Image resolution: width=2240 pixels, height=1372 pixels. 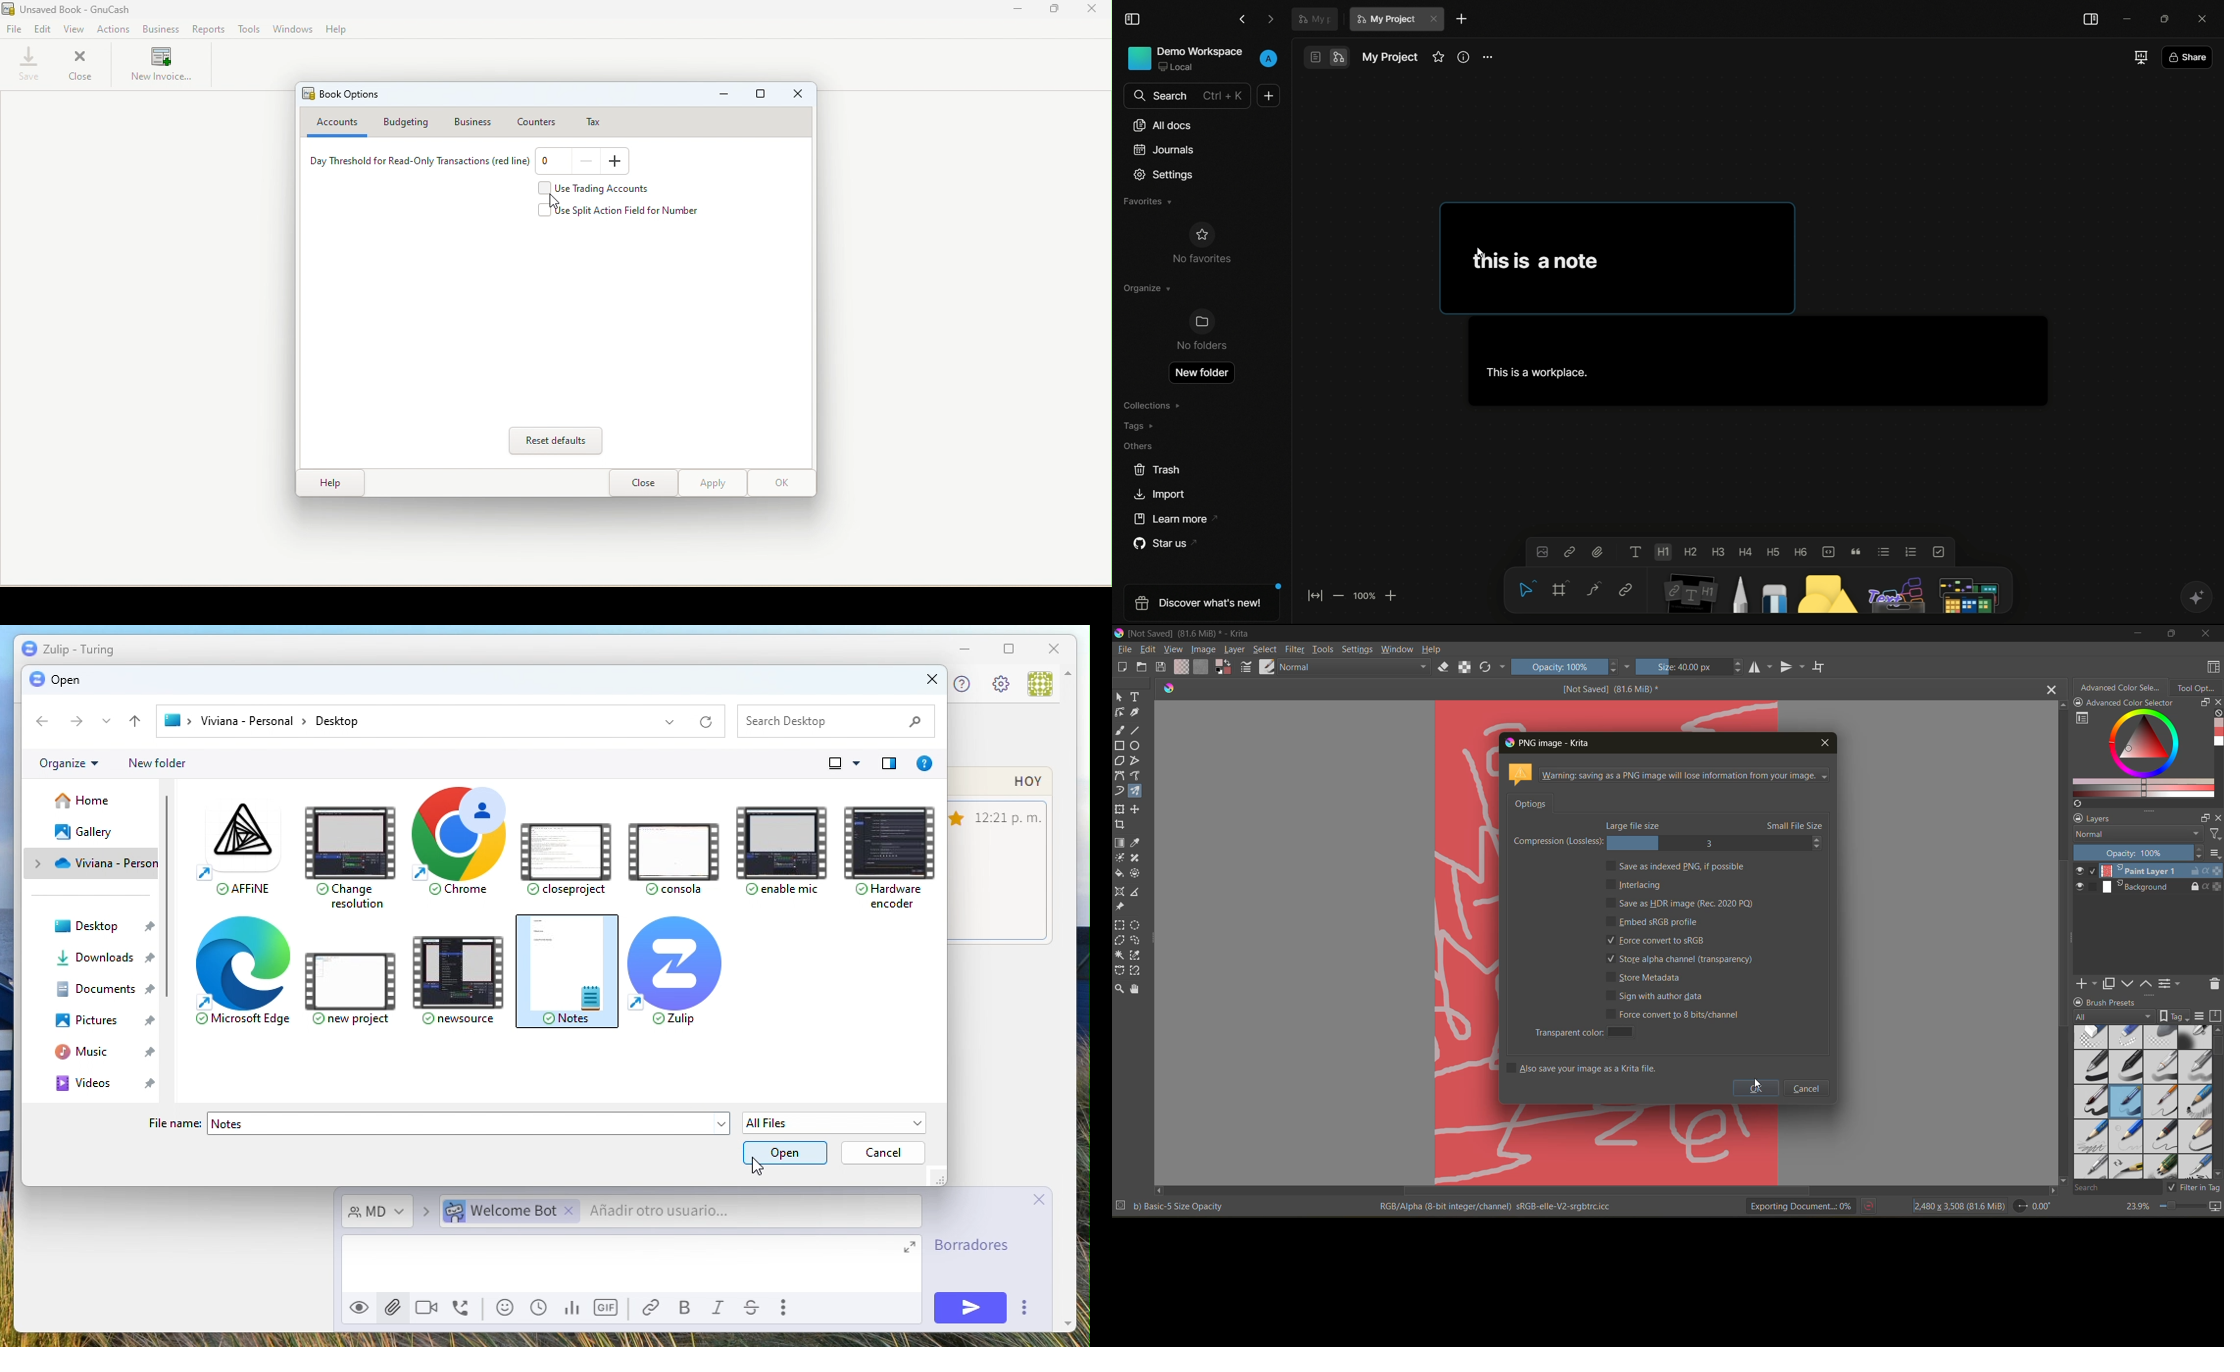 What do you see at coordinates (1272, 19) in the screenshot?
I see `forward` at bounding box center [1272, 19].